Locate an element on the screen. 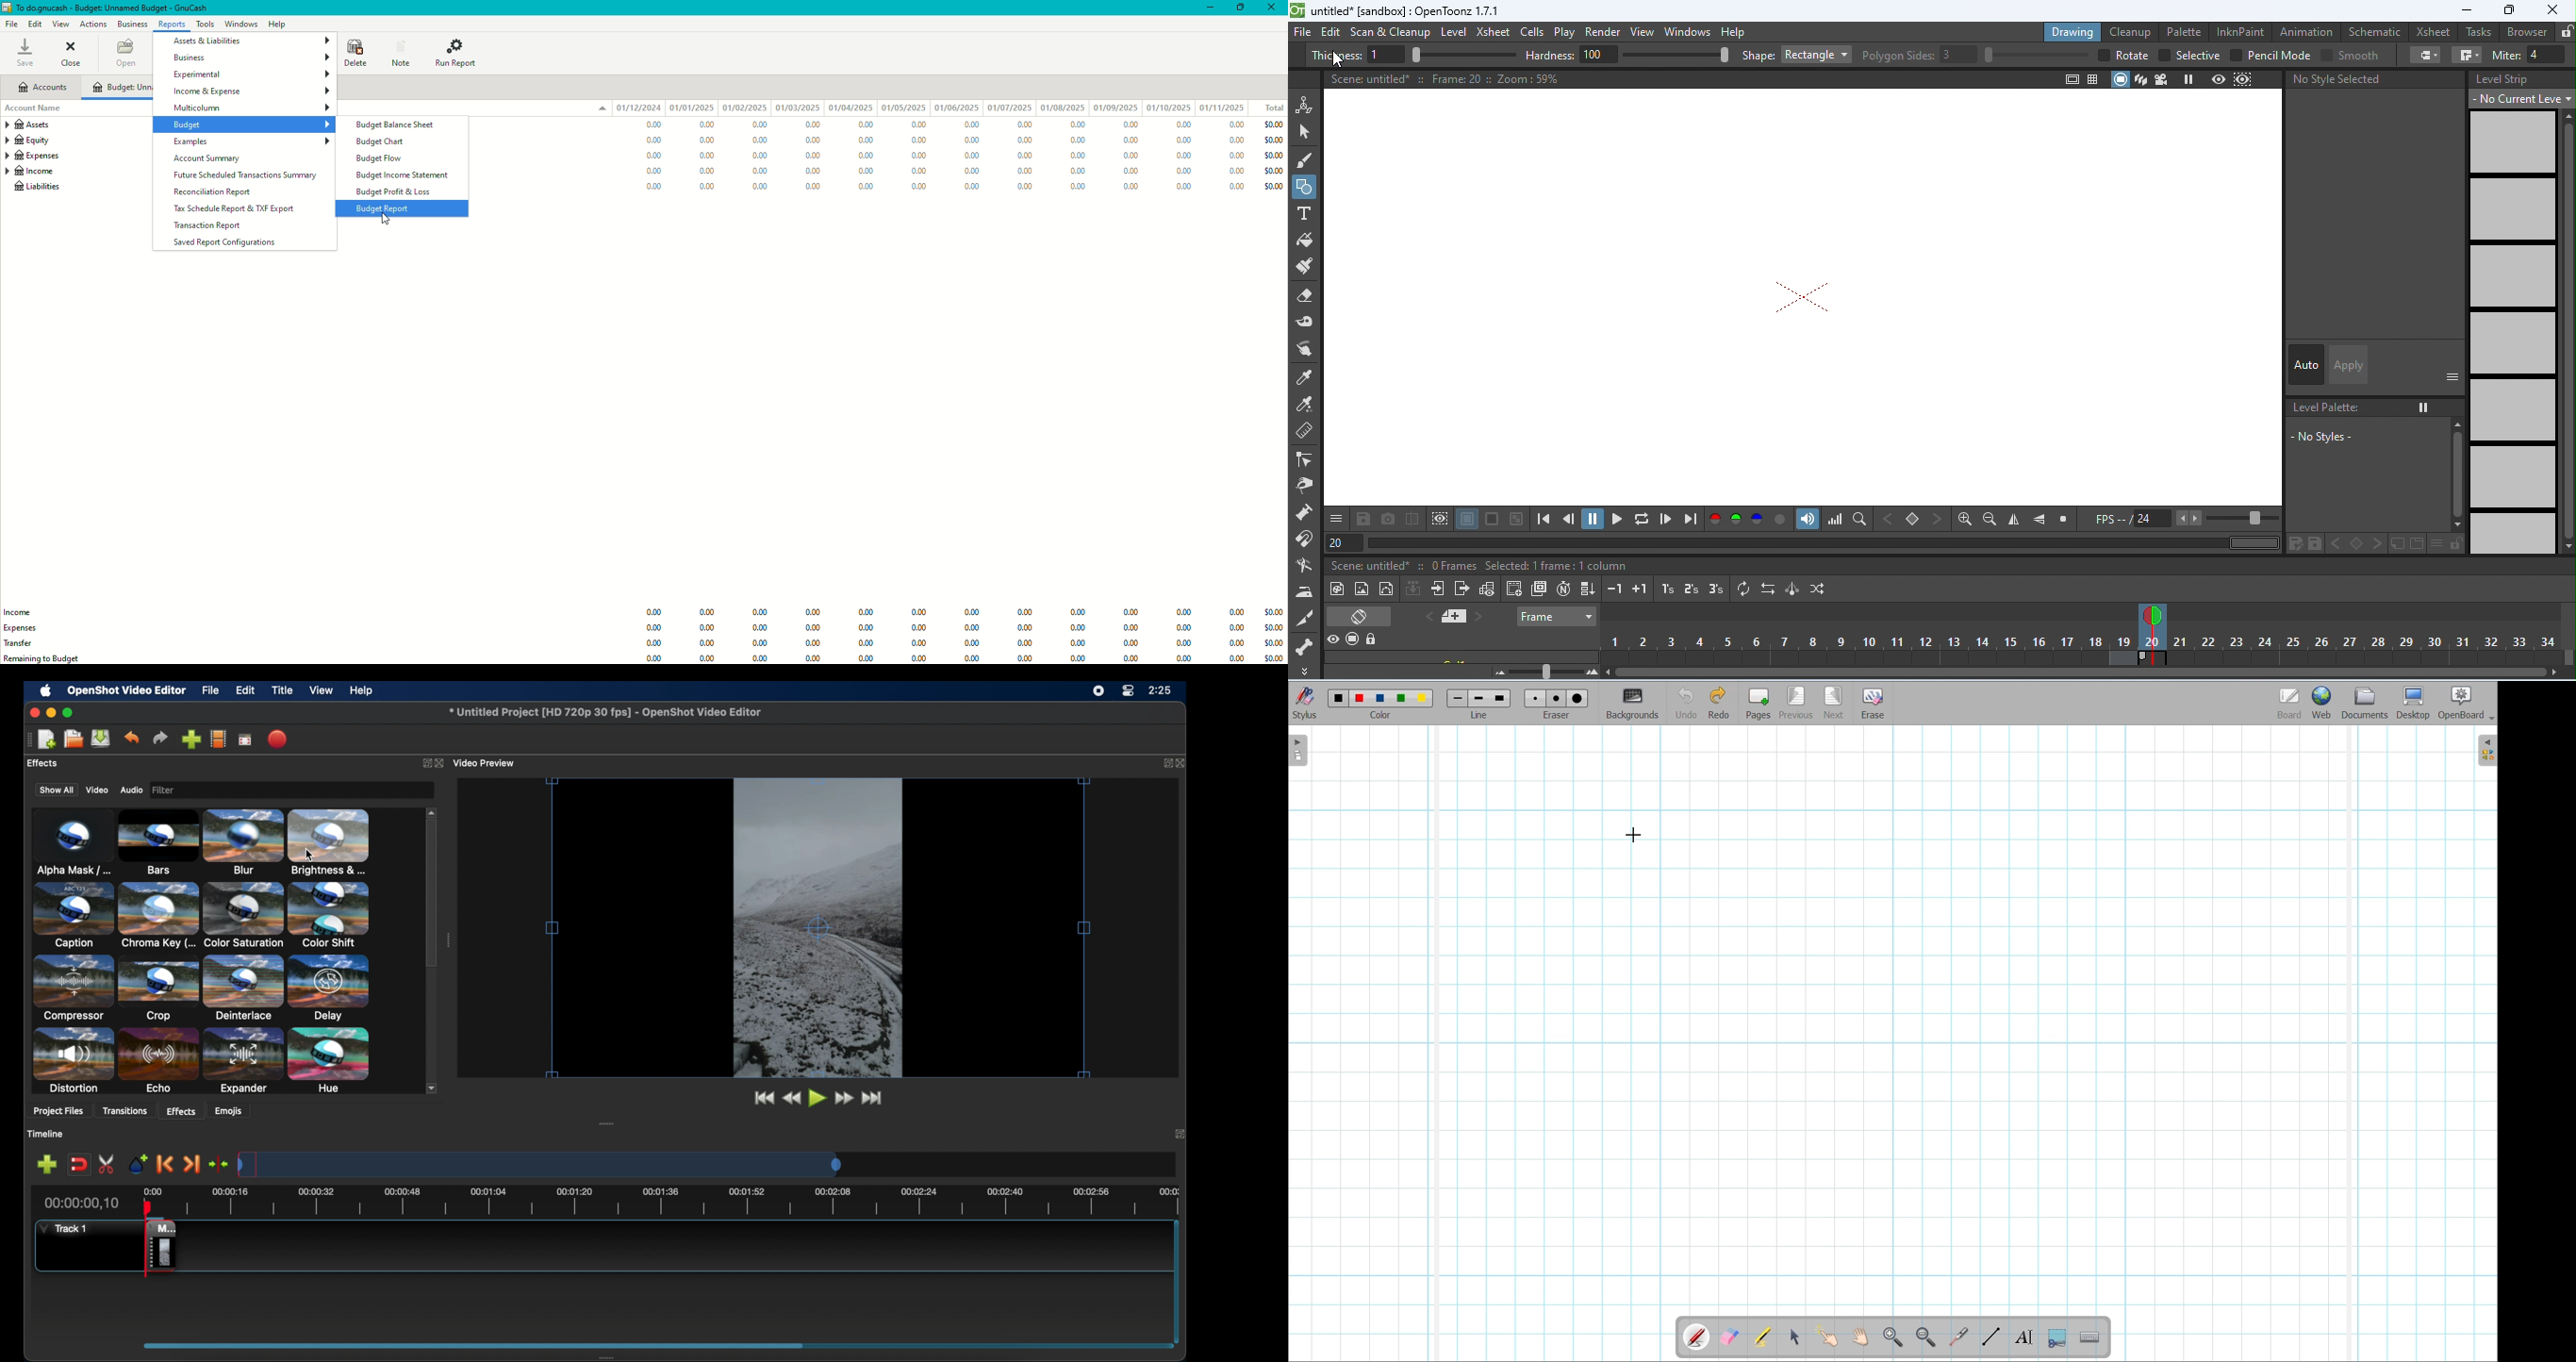  Tax Schedule Report is located at coordinates (235, 209).